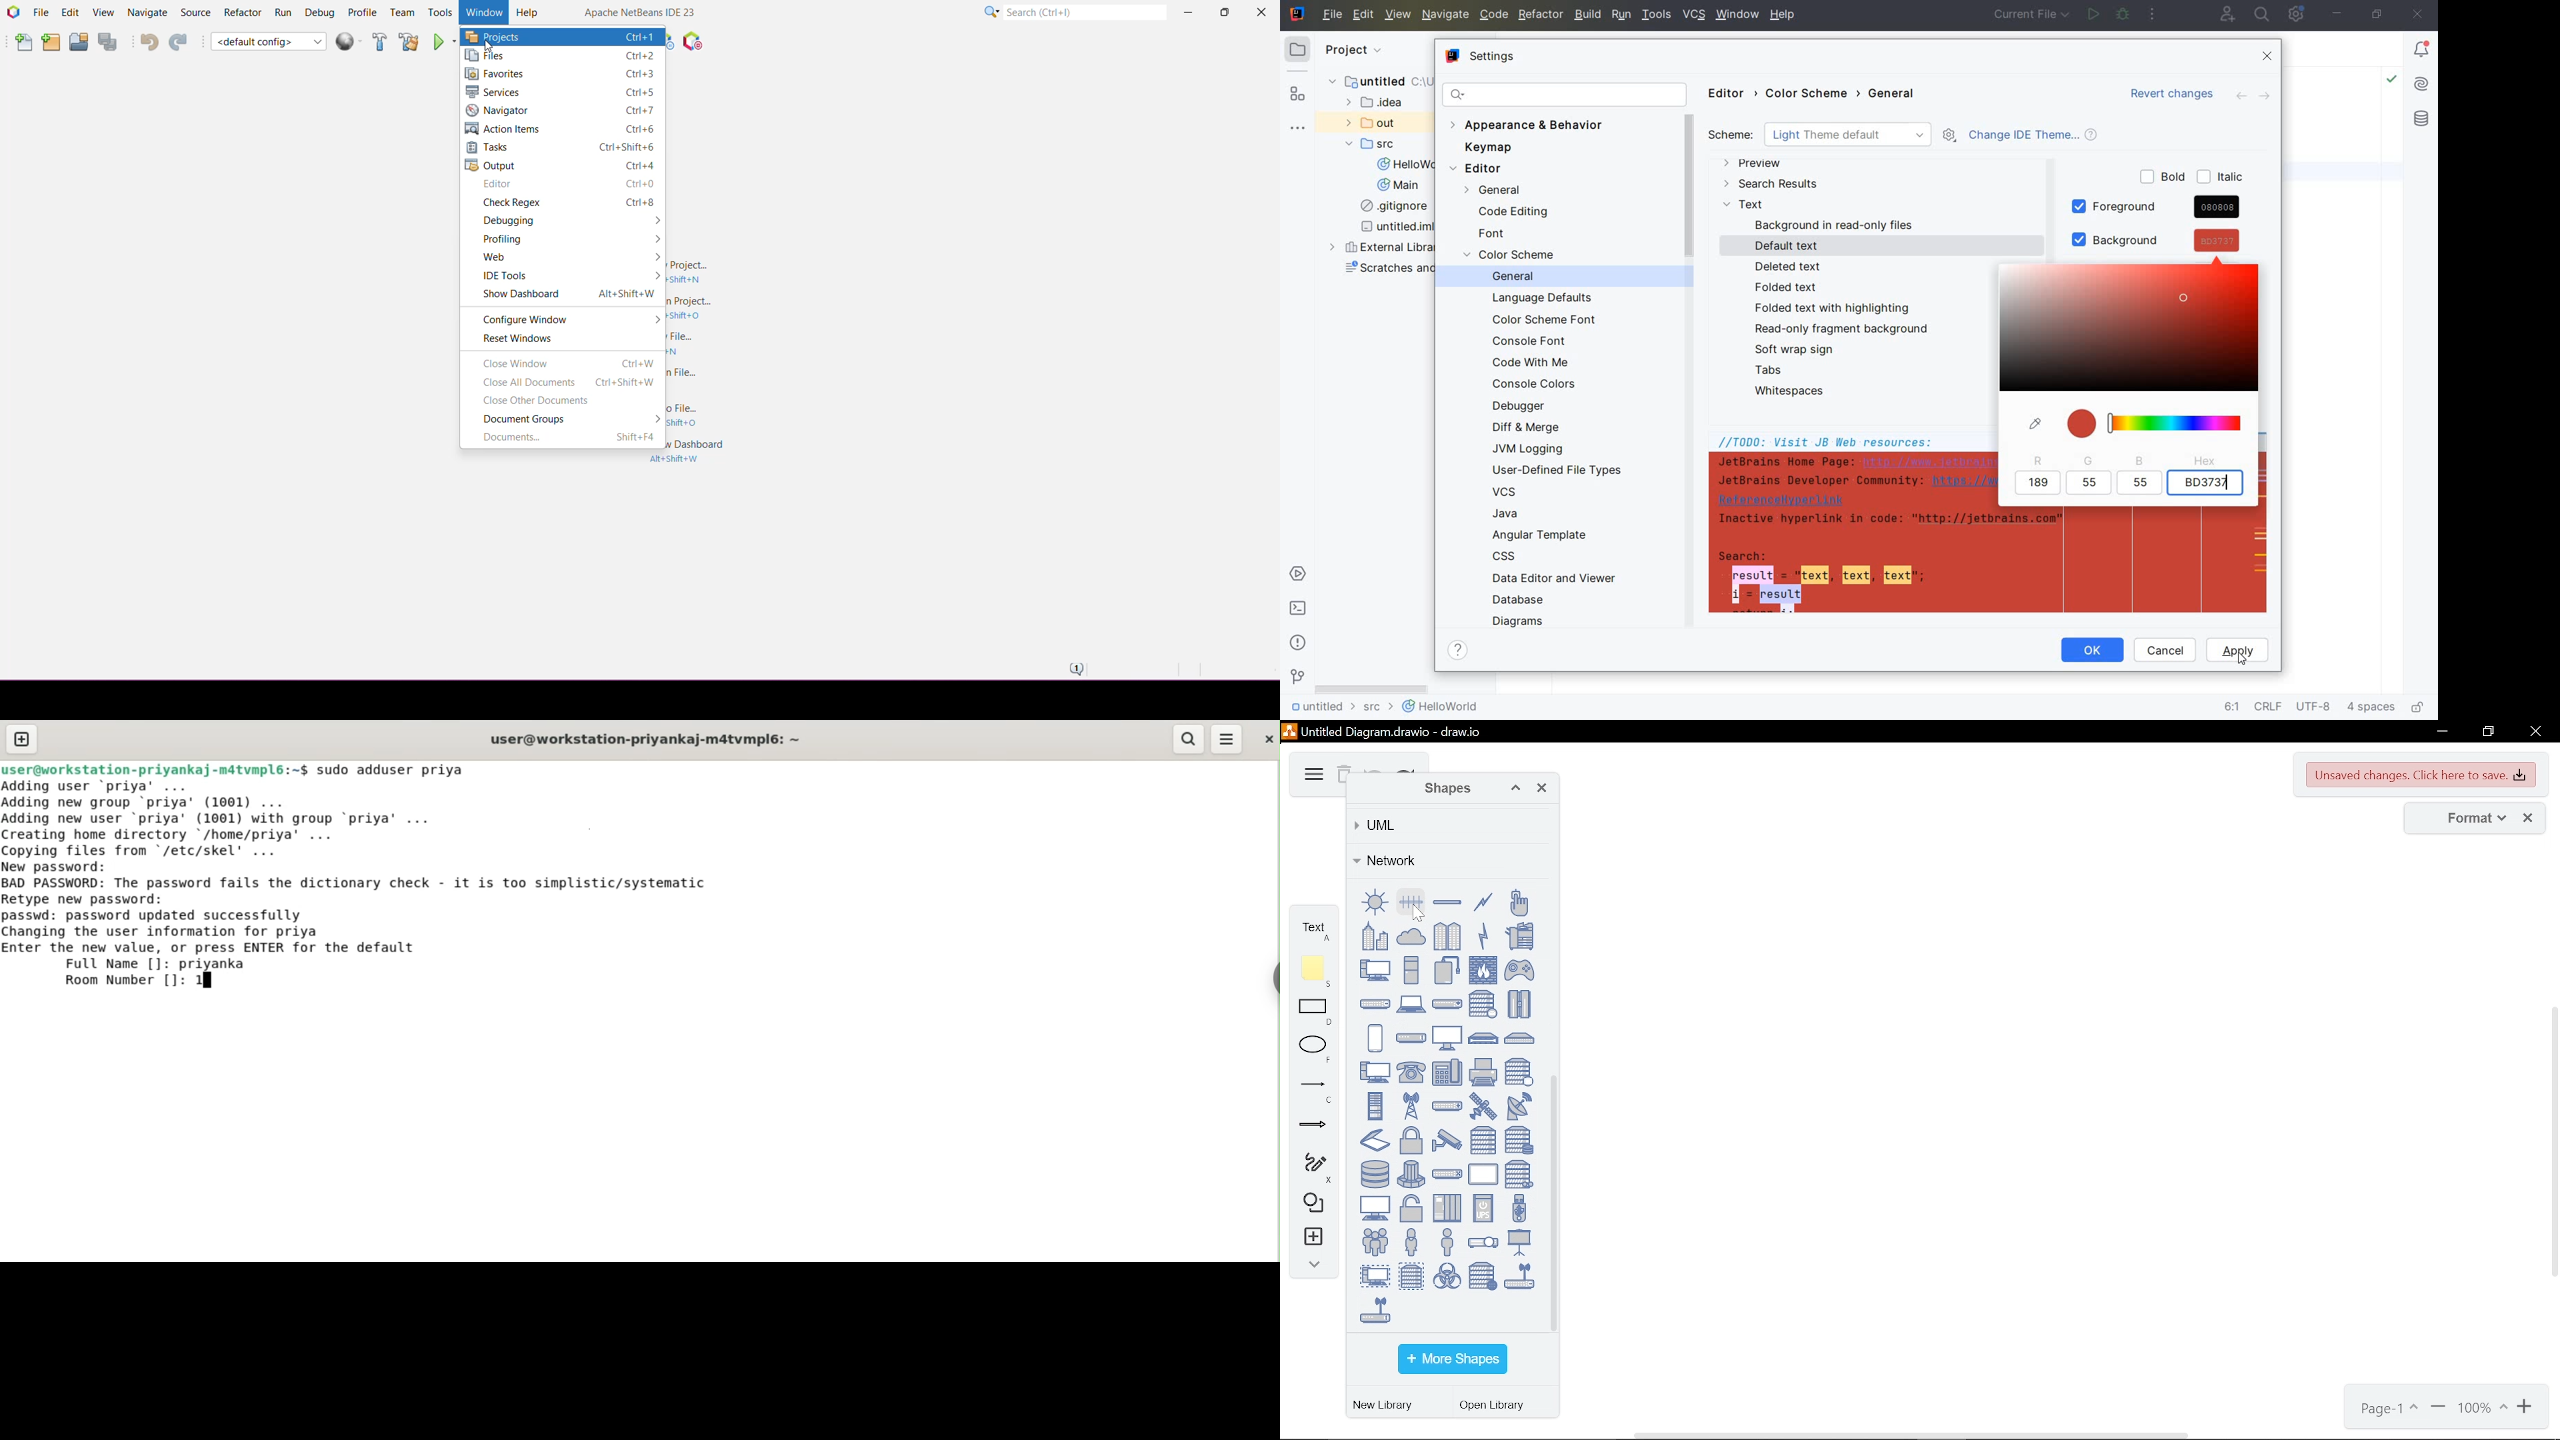 This screenshot has height=1456, width=2576. Describe the element at coordinates (1273, 979) in the screenshot. I see `sidebar` at that location.